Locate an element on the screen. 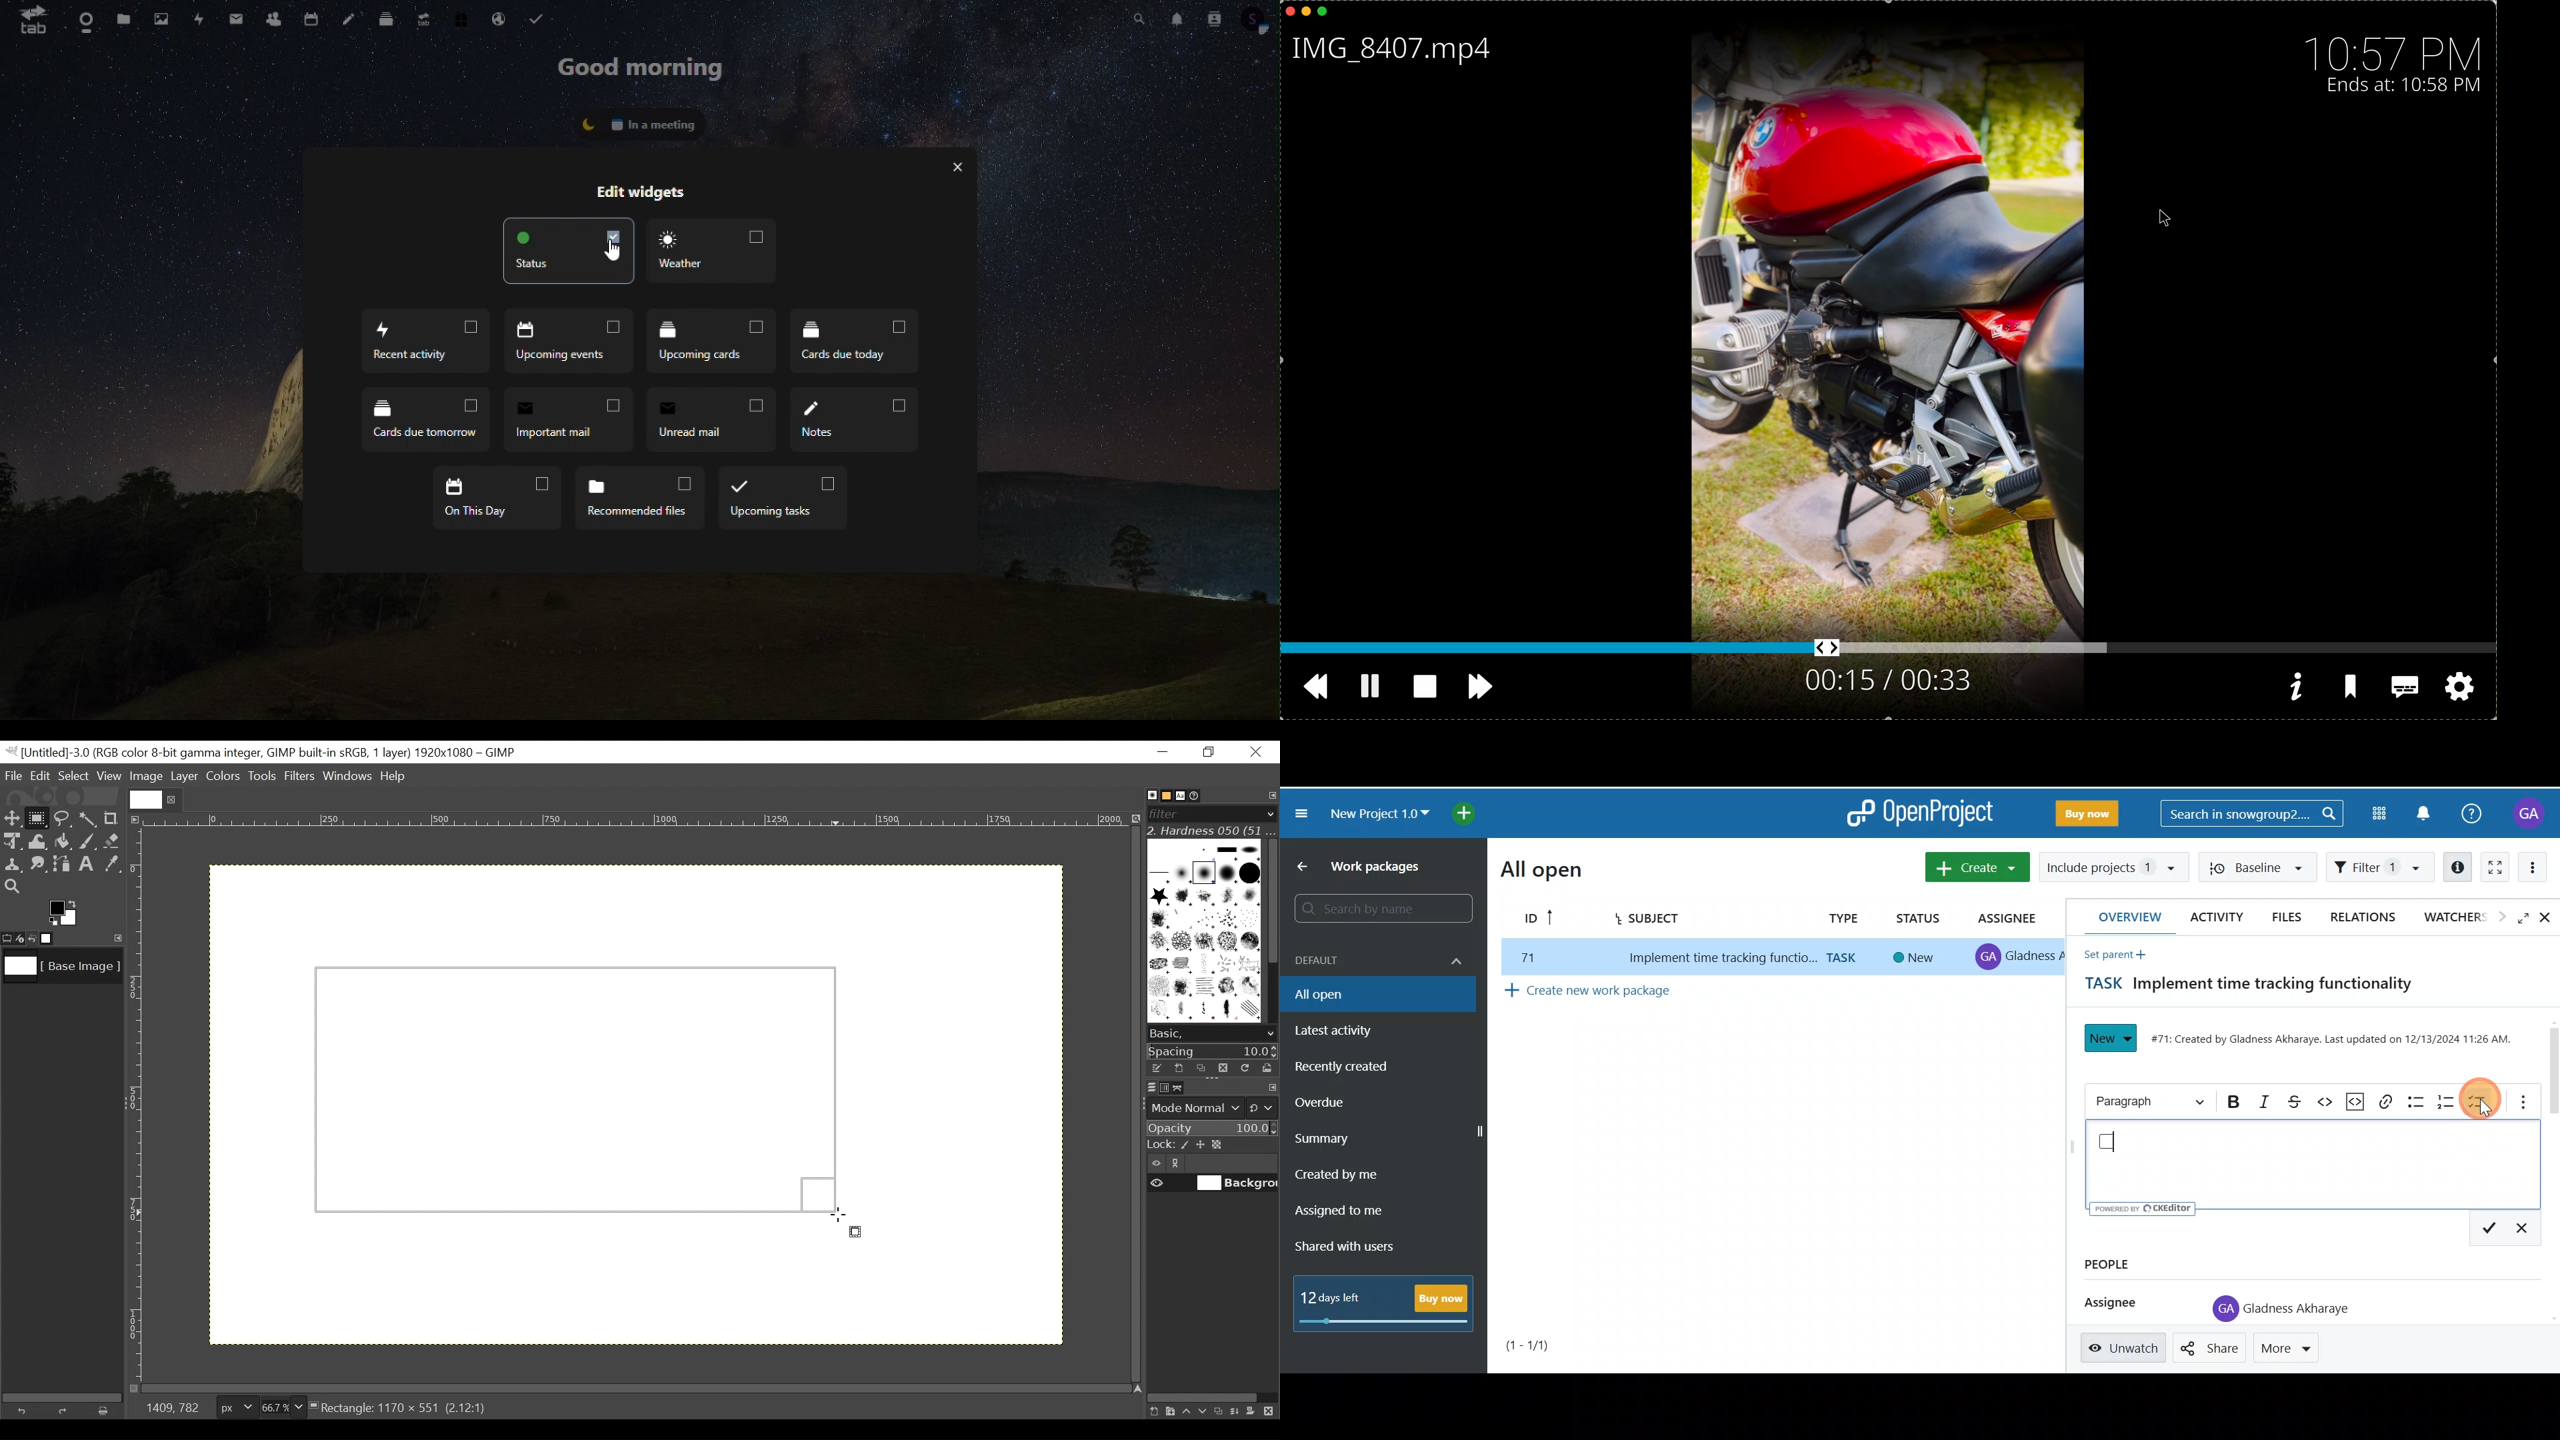 This screenshot has width=2576, height=1456. Code is located at coordinates (2329, 1102).